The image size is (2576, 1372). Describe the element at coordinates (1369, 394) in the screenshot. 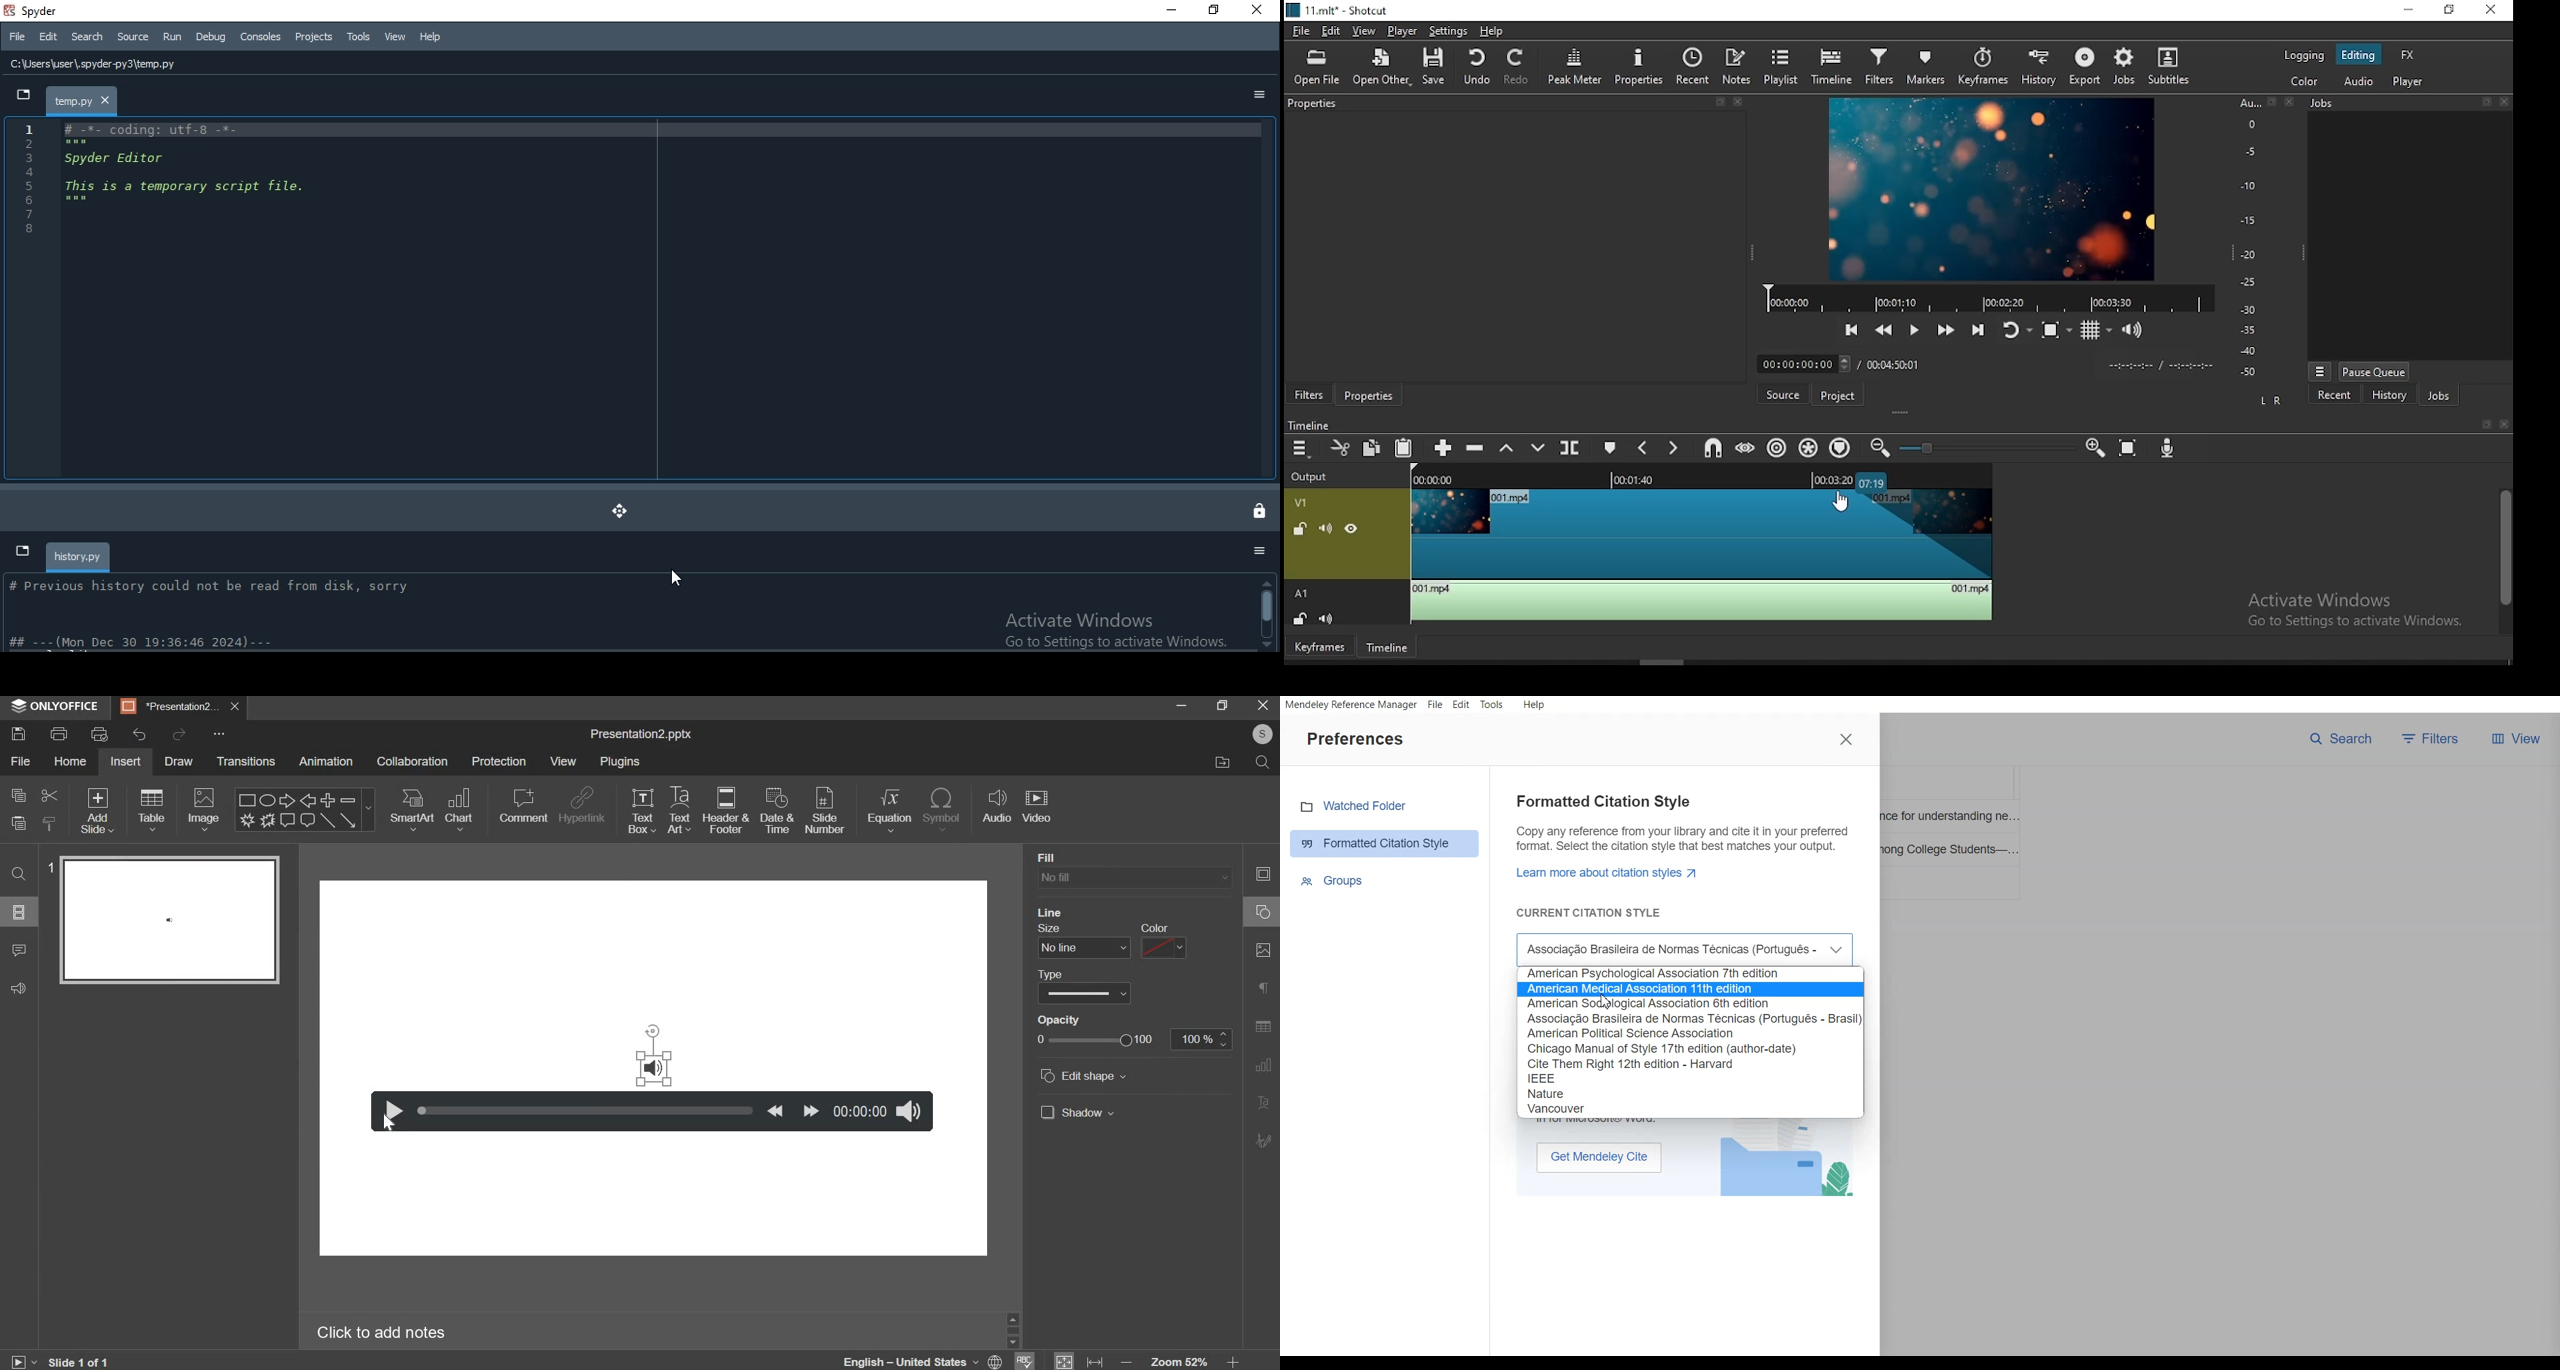

I see `properties` at that location.